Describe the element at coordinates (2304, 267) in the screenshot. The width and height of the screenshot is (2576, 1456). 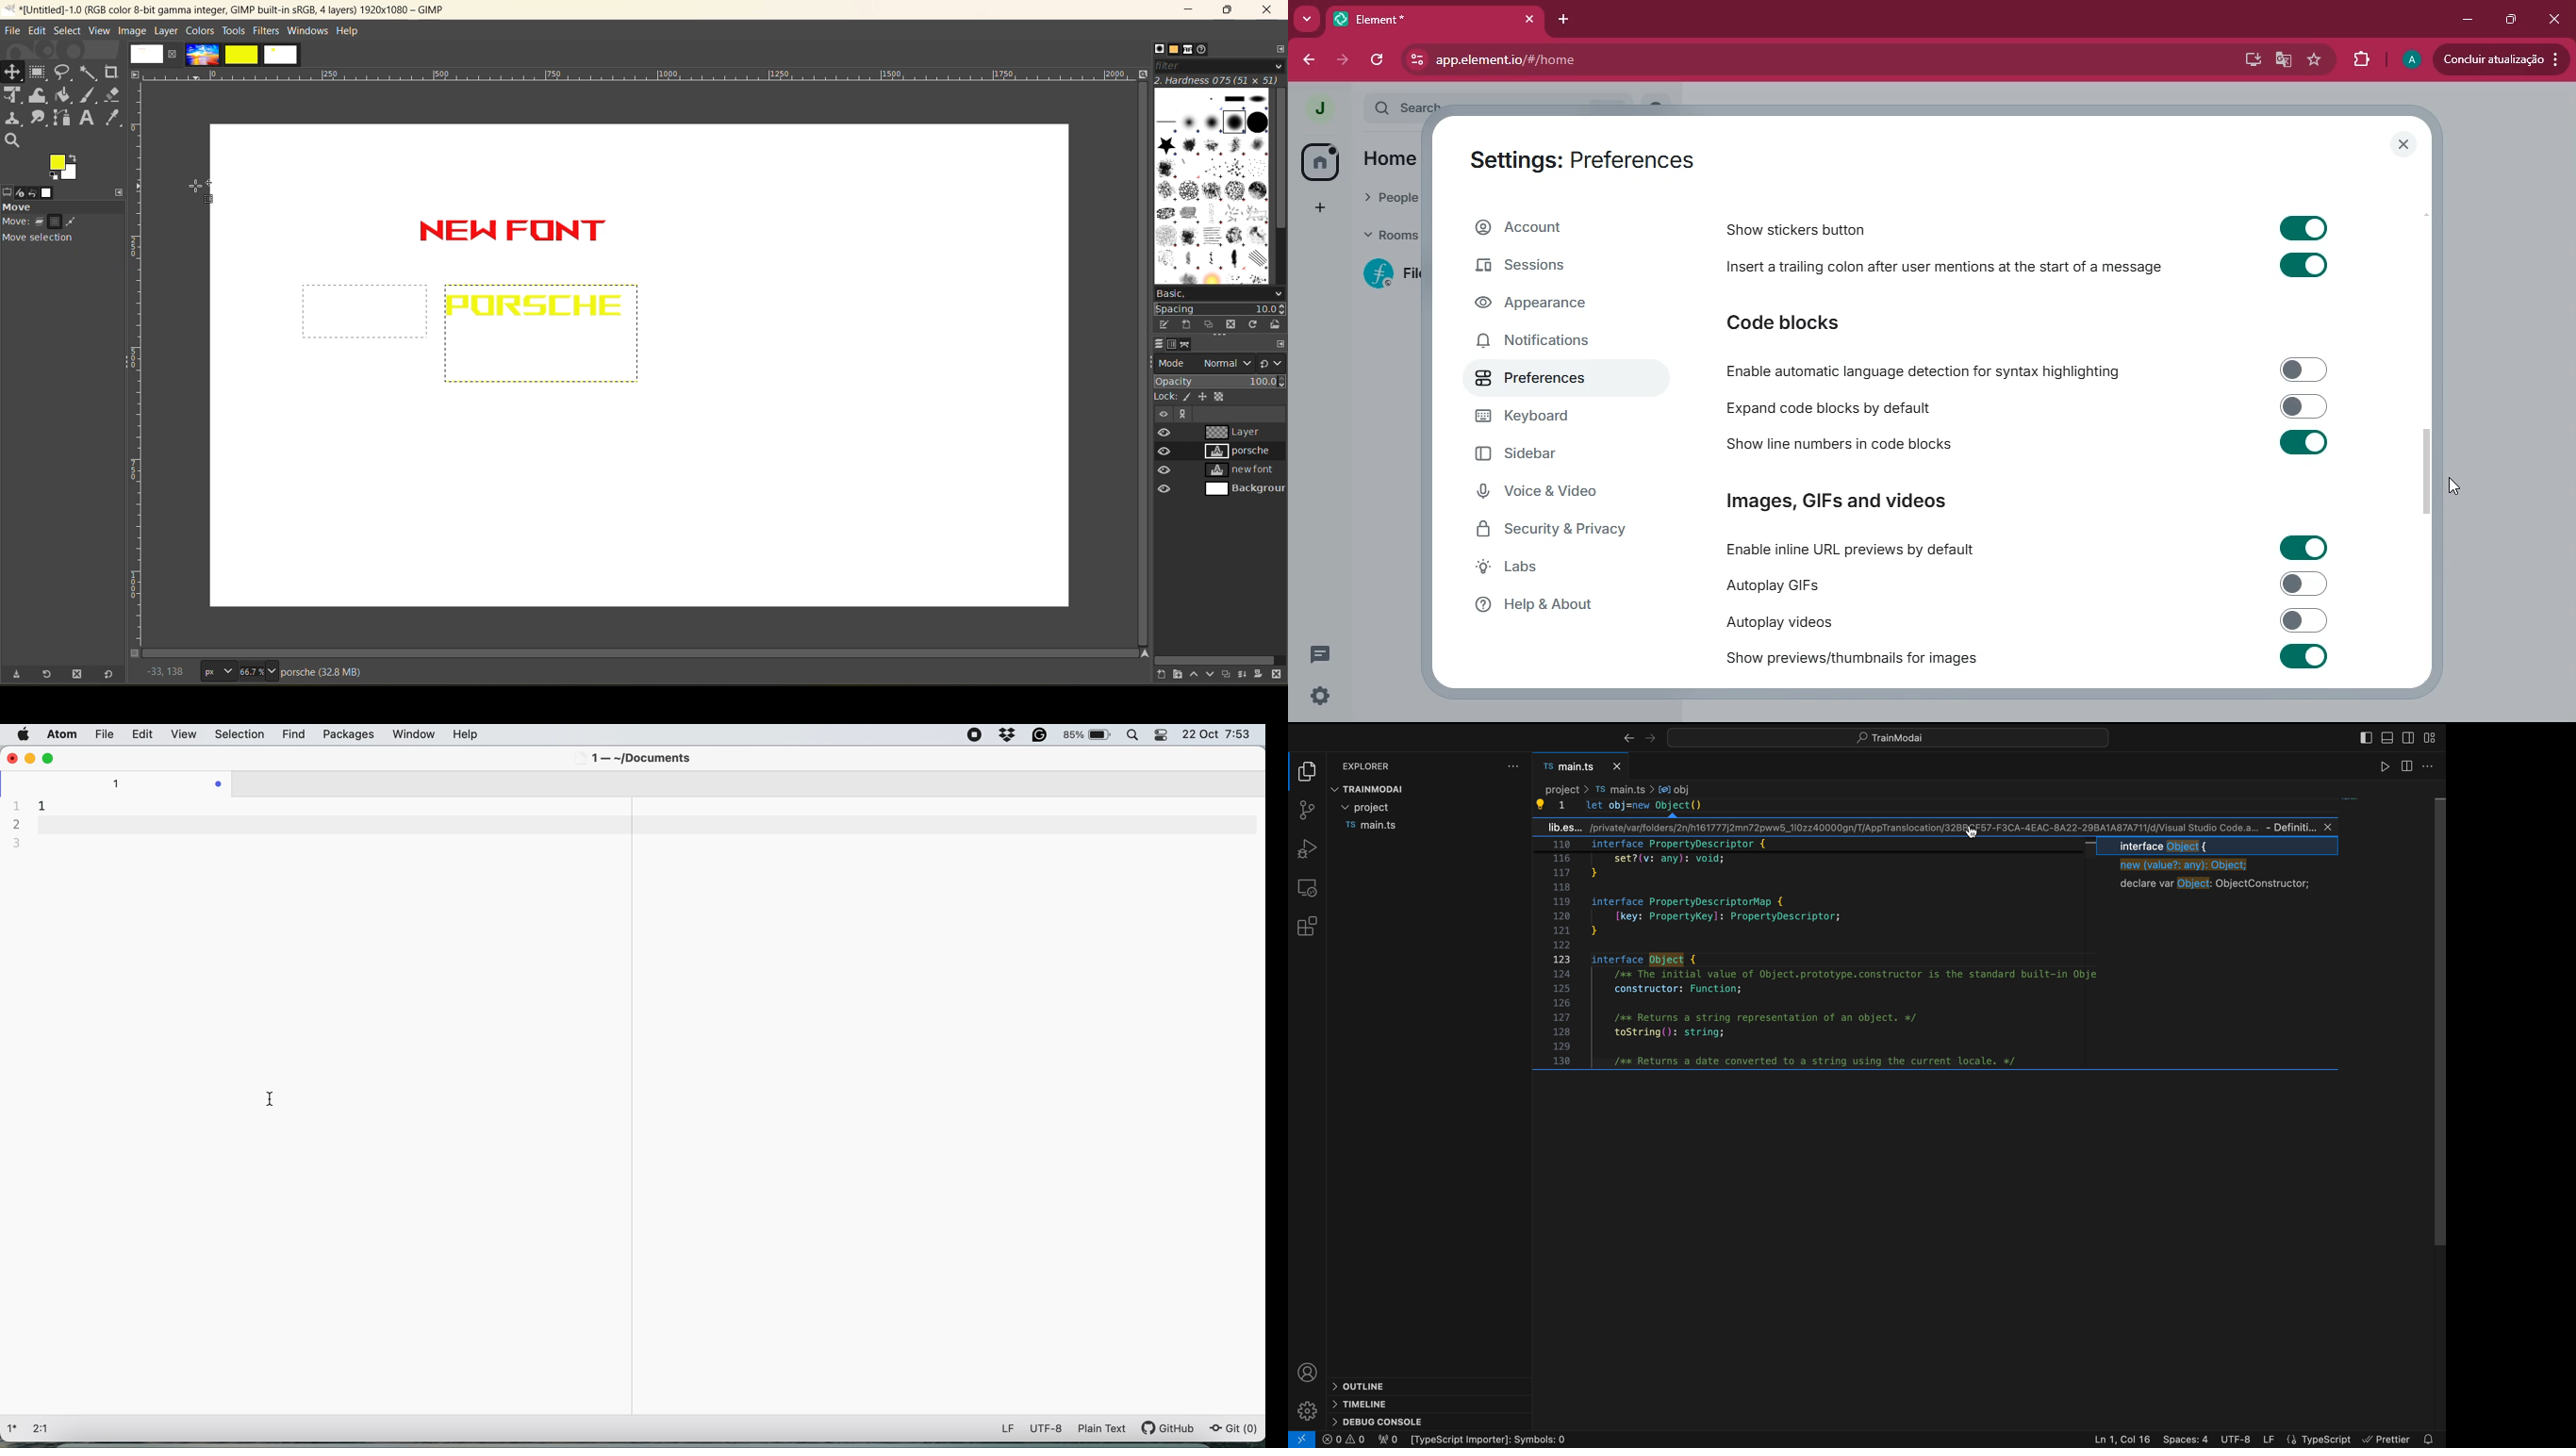
I see `` at that location.